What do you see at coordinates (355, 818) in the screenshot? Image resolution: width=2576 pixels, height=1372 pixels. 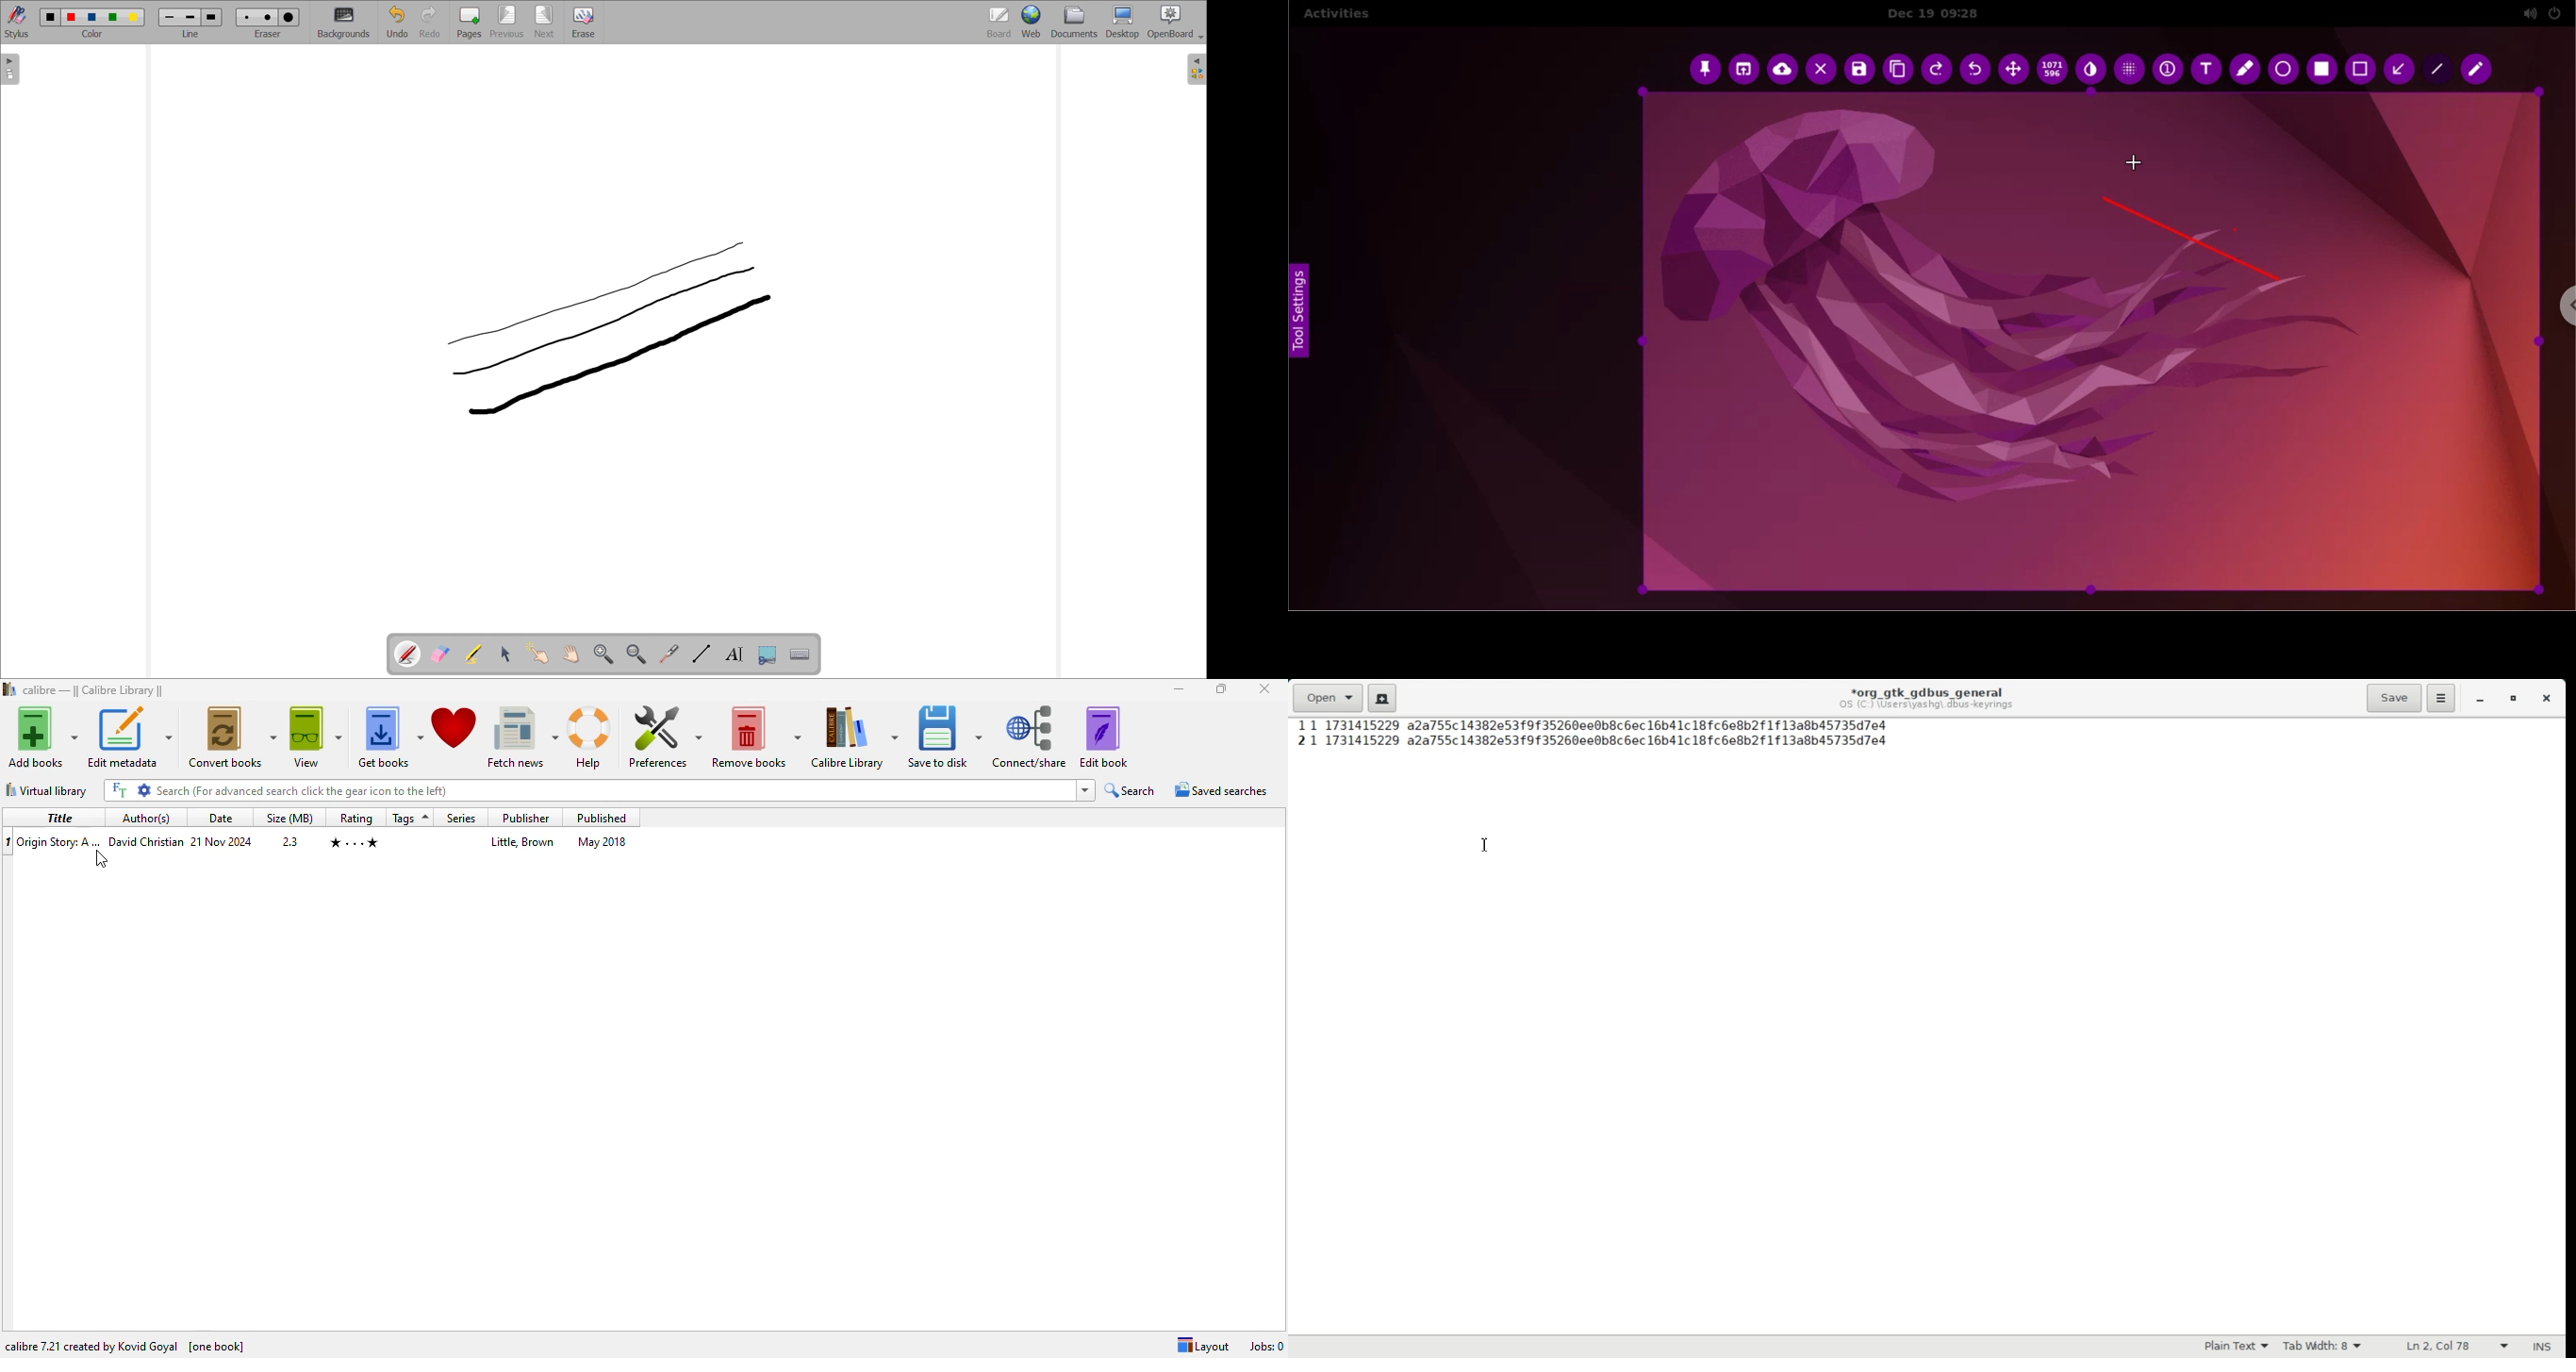 I see `rating` at bounding box center [355, 818].